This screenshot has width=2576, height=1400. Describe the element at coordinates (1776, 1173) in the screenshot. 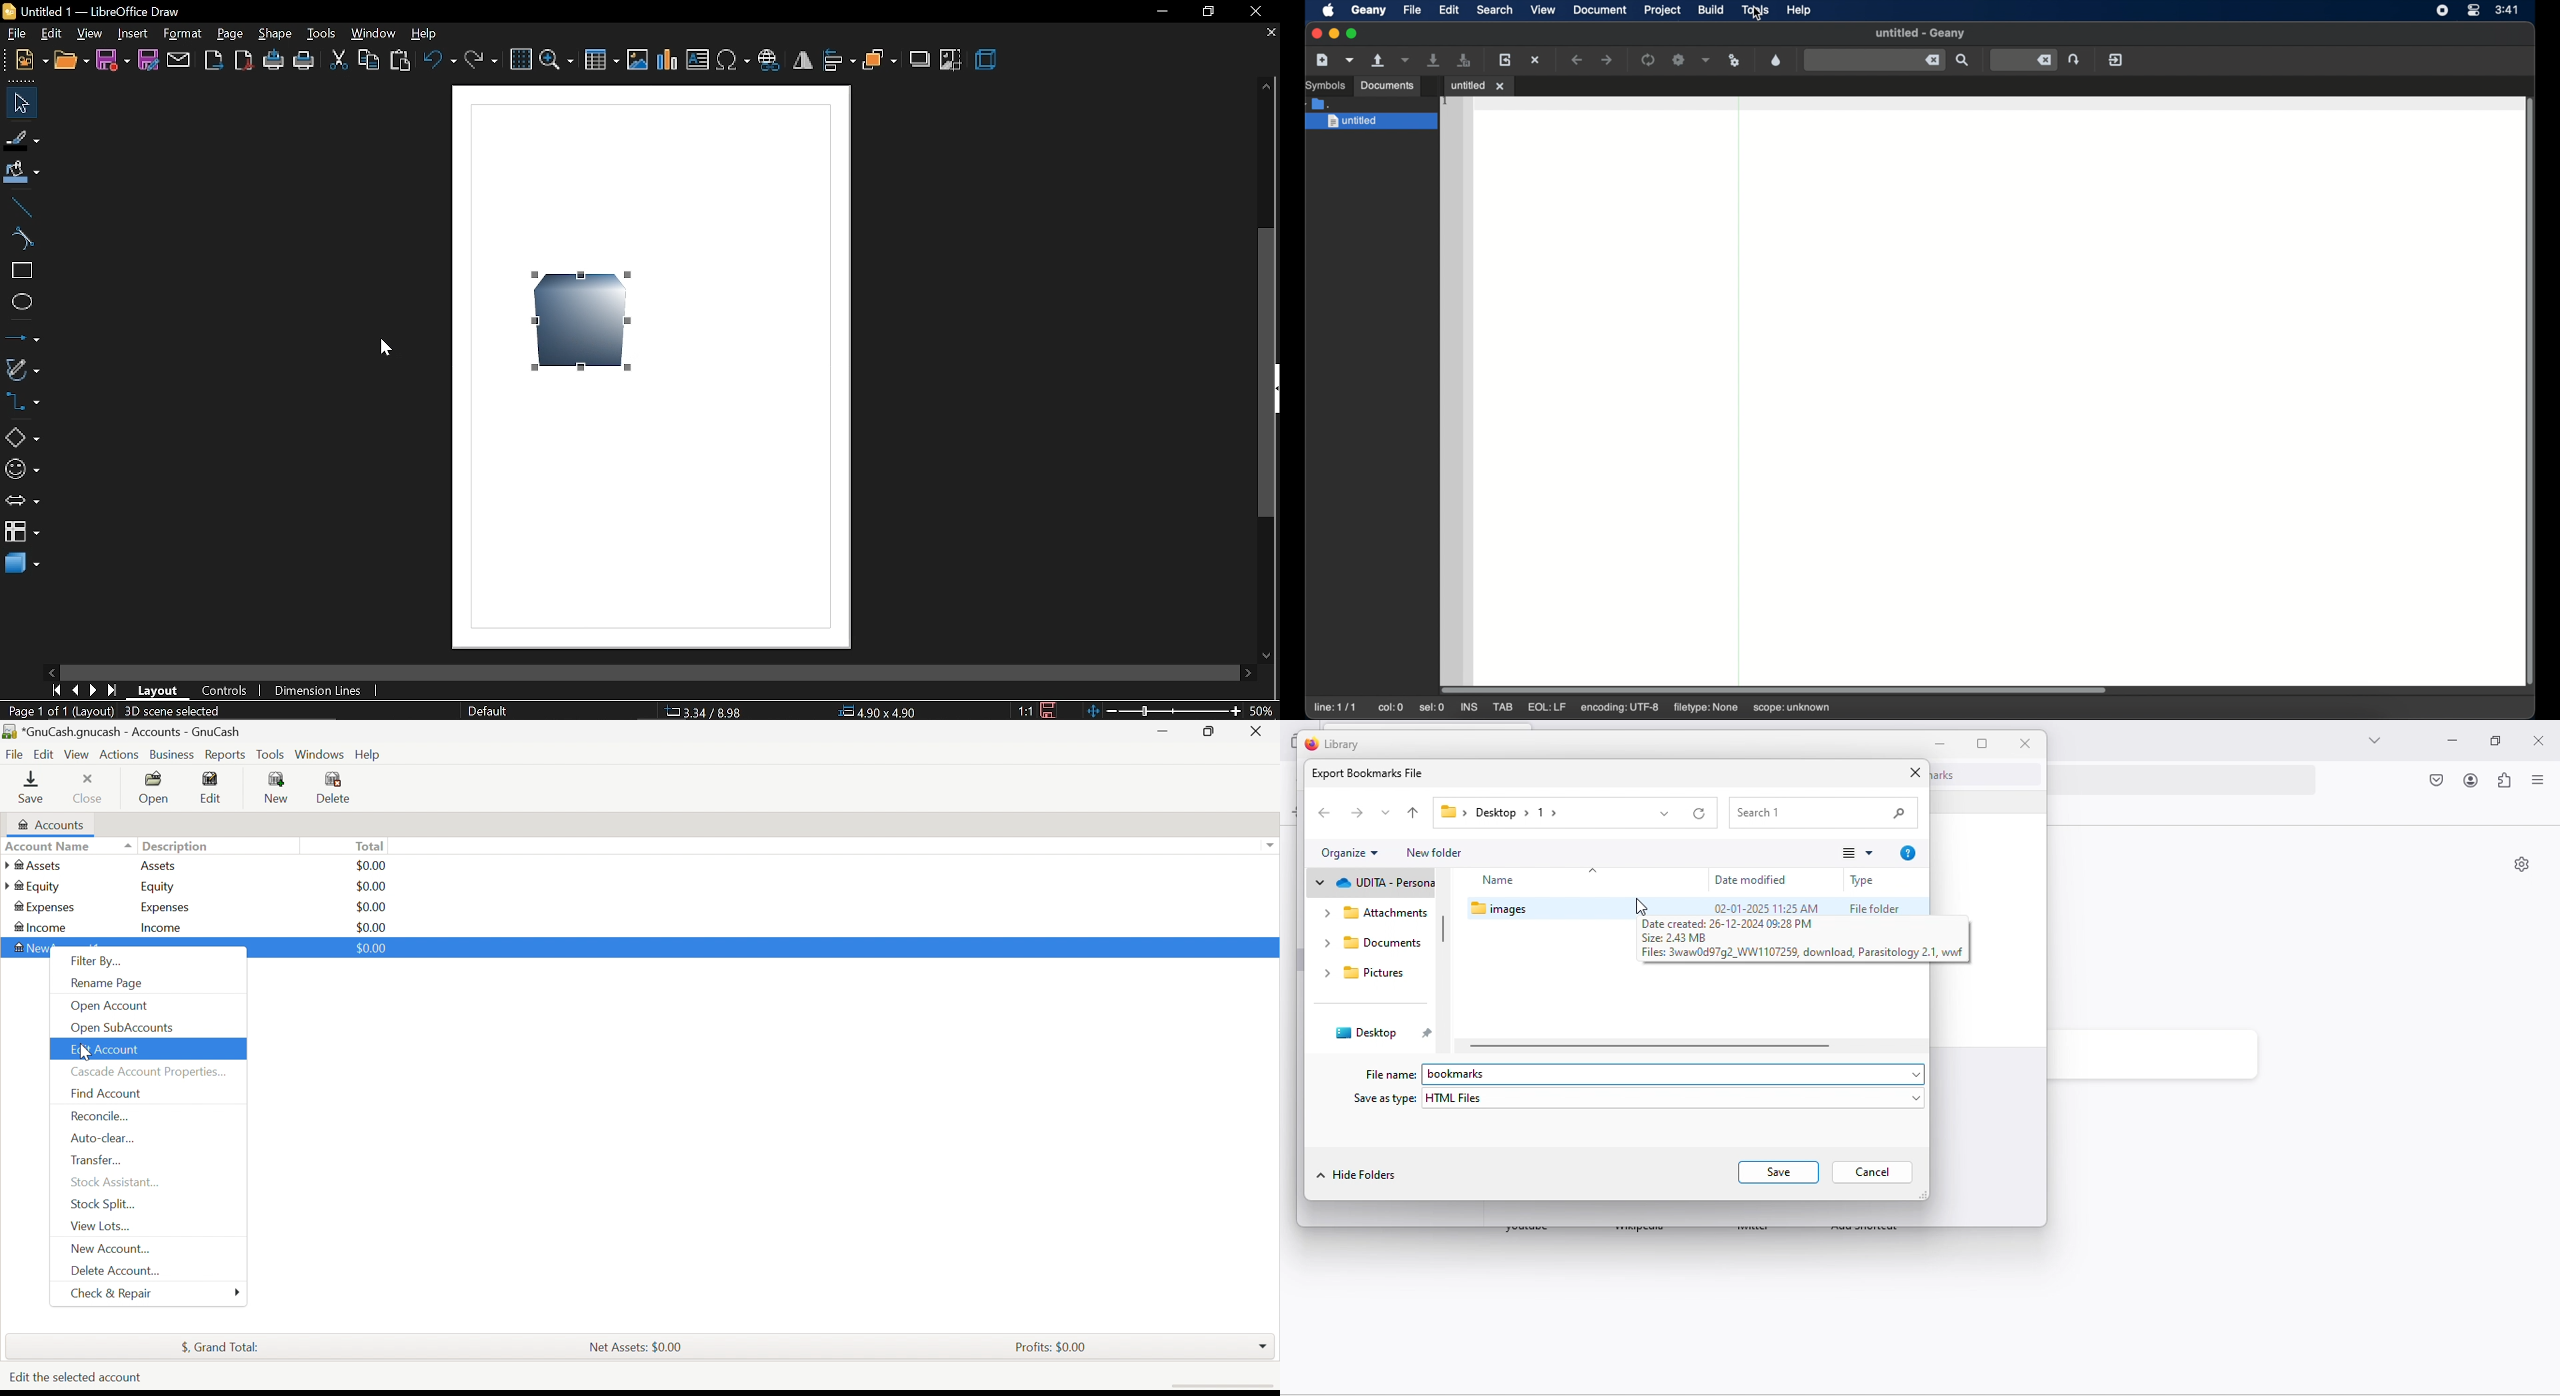

I see `save` at that location.